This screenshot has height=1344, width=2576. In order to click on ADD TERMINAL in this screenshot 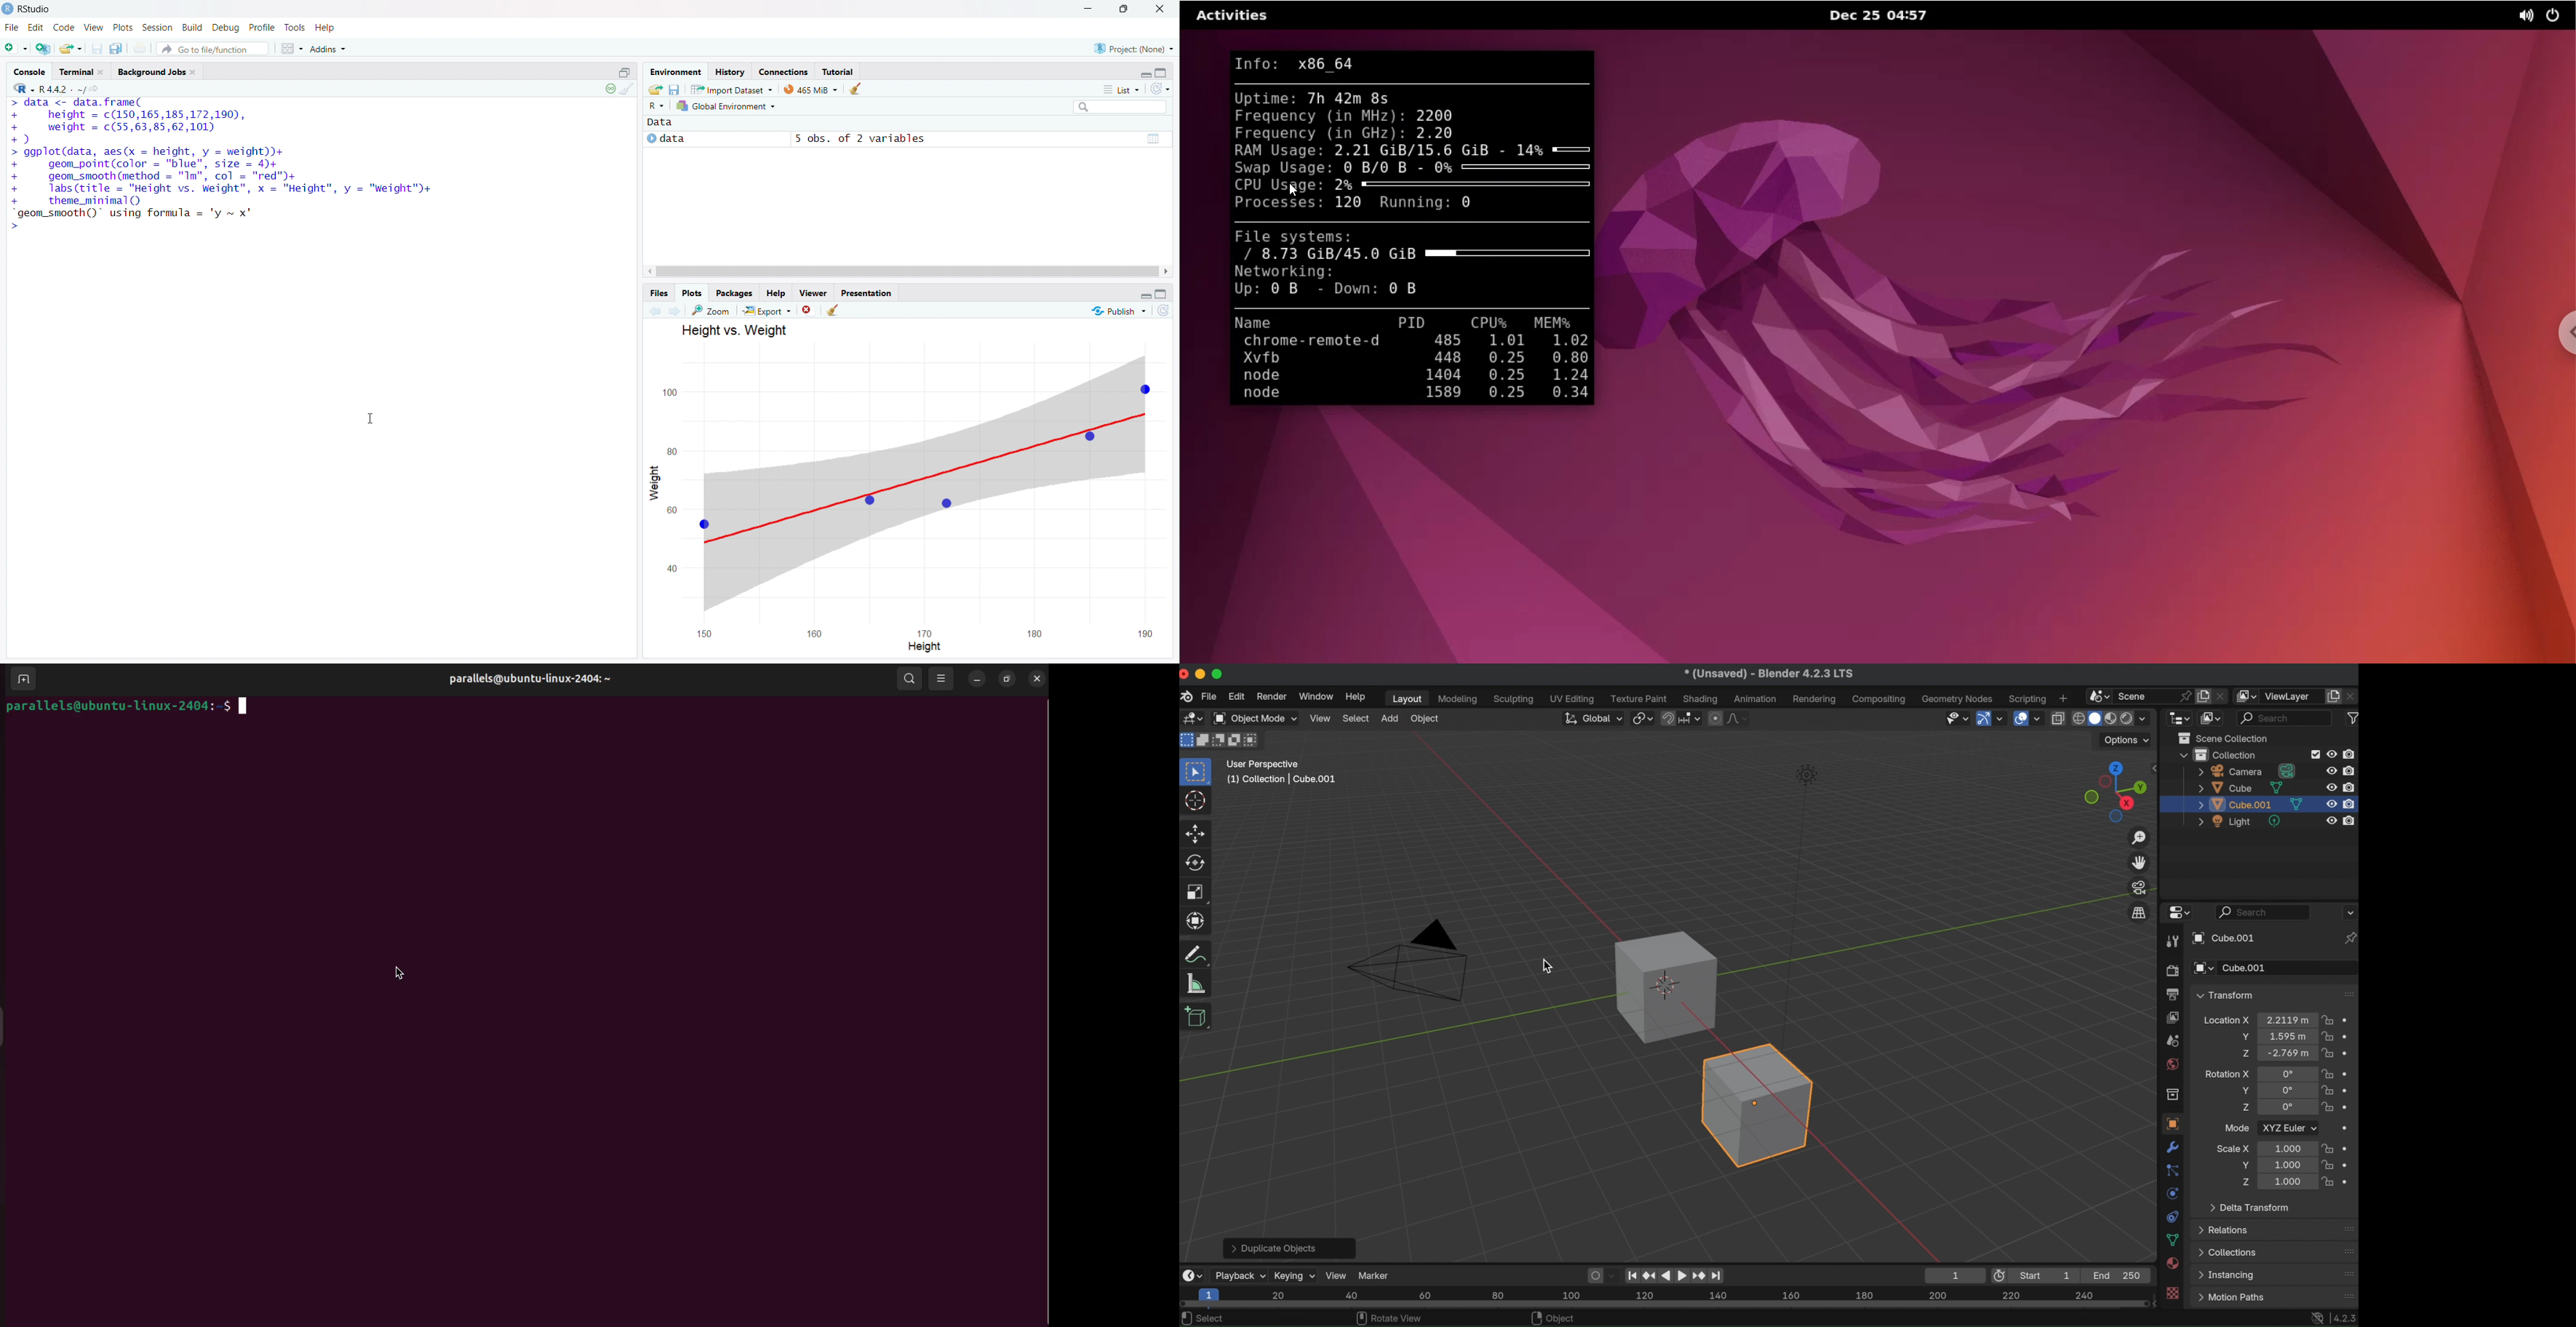, I will do `click(19, 680)`.